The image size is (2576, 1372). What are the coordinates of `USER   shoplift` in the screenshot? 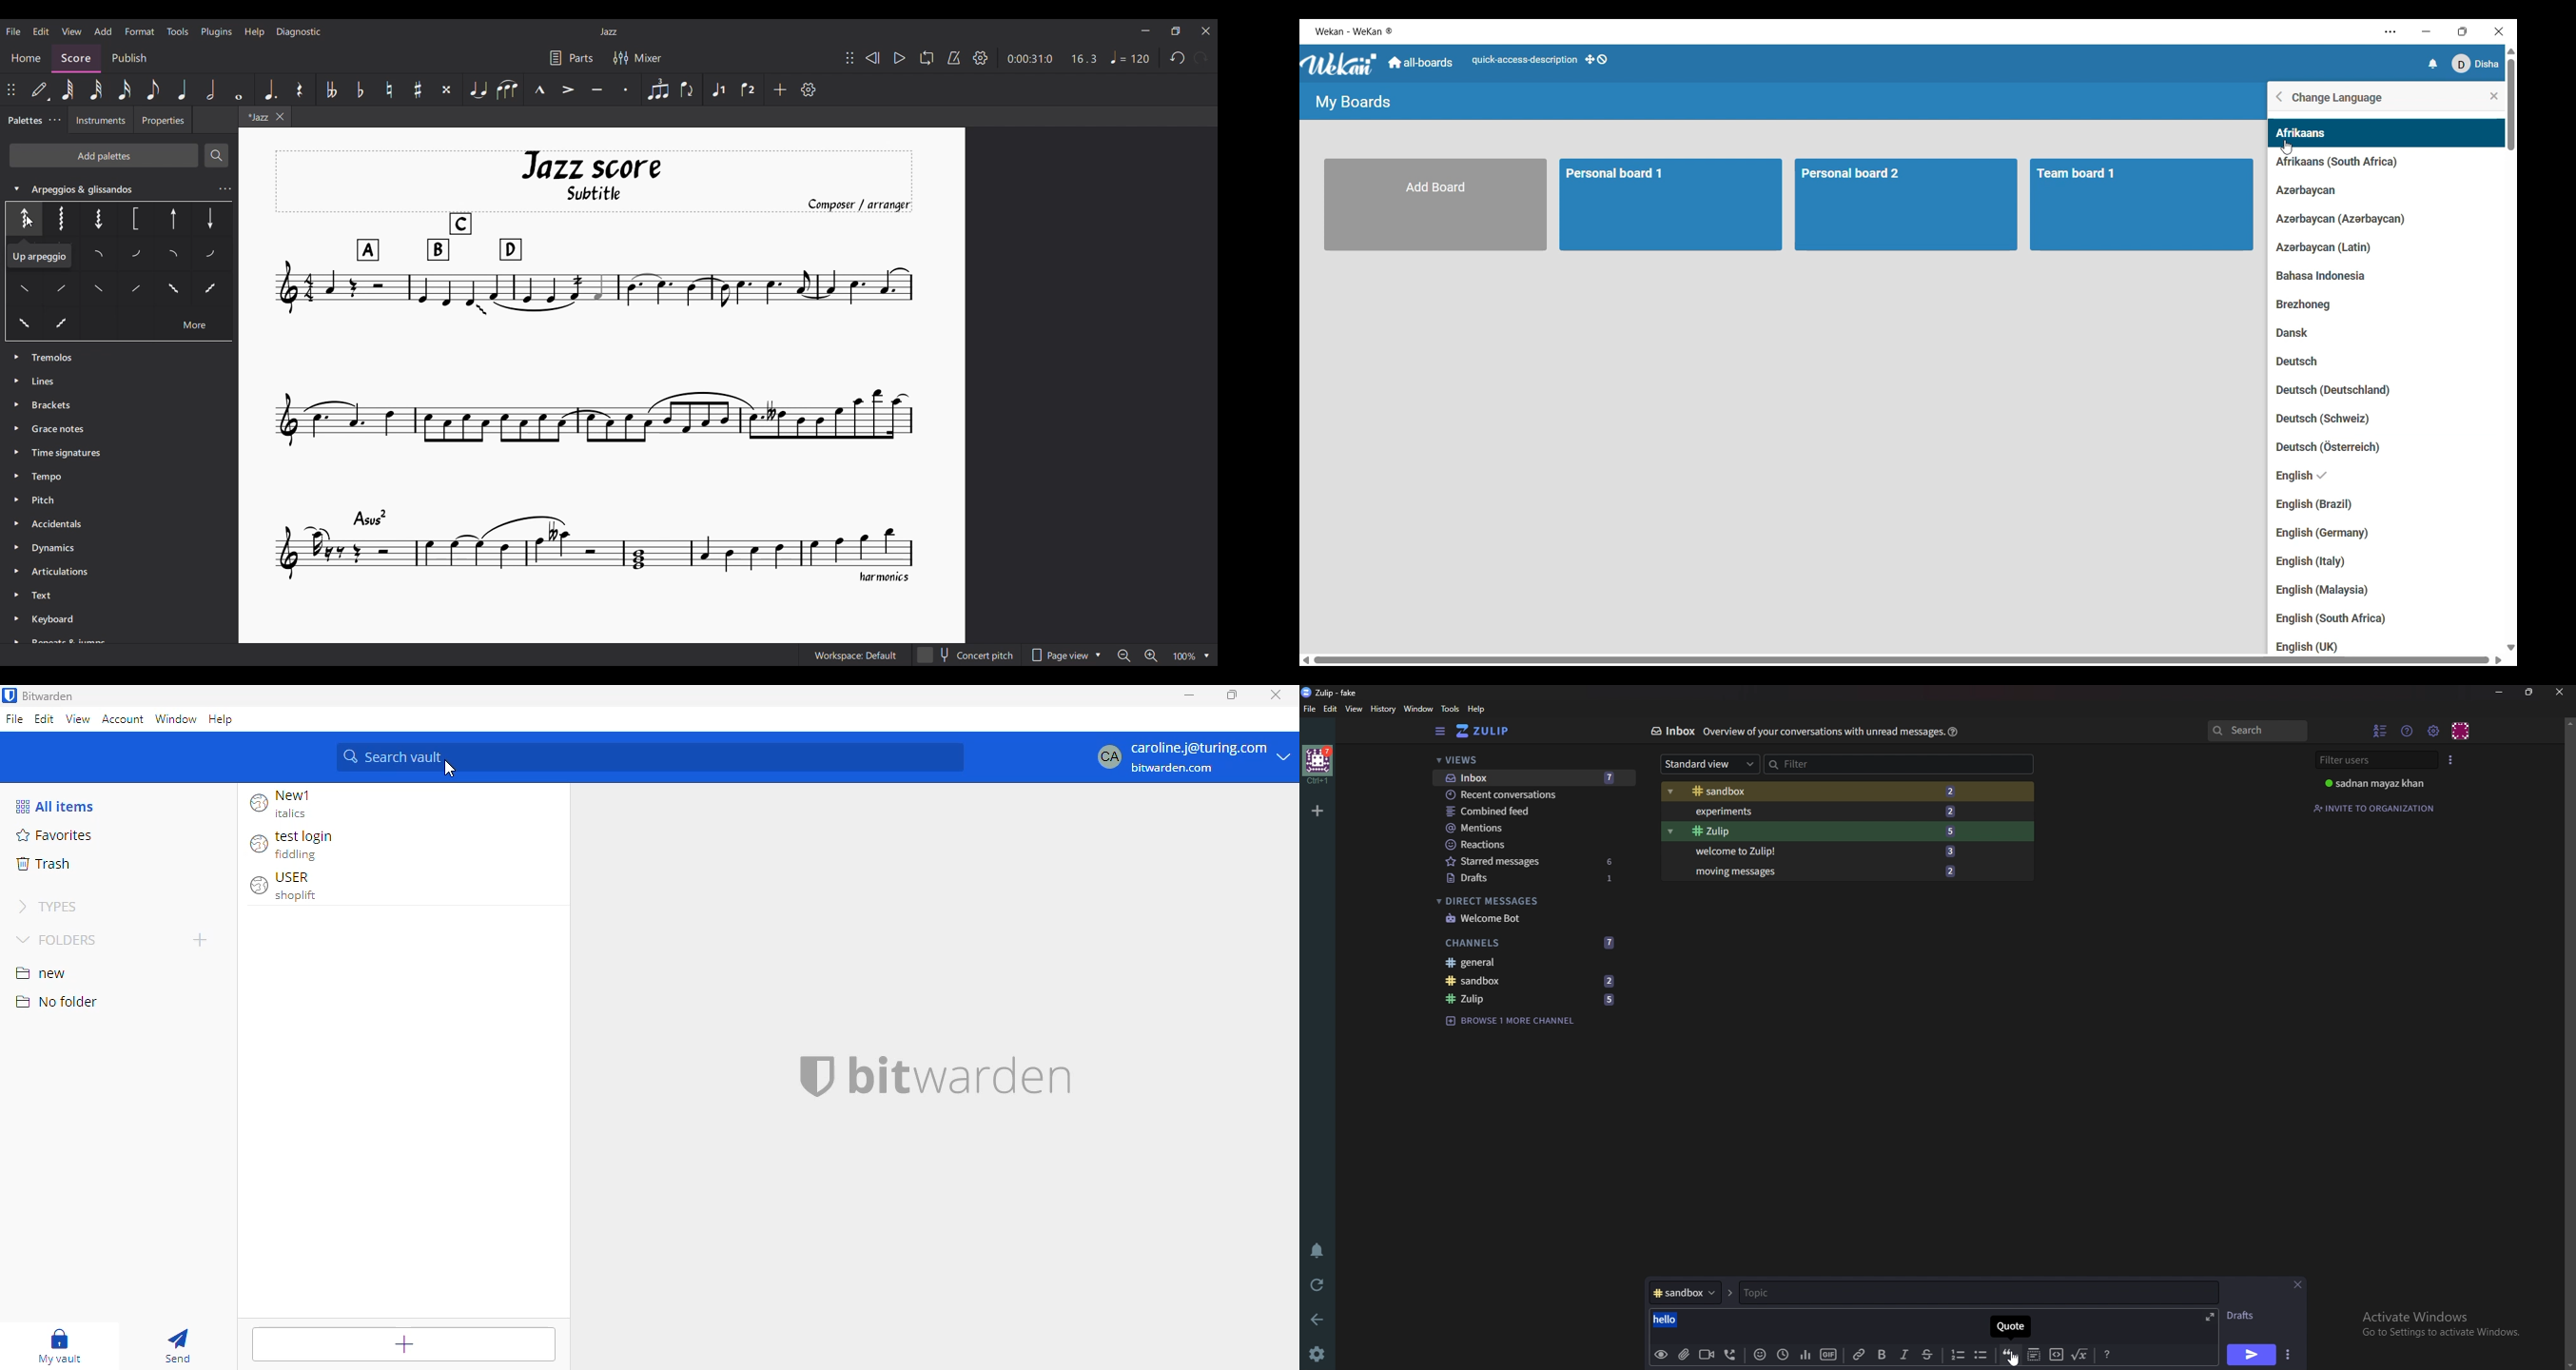 It's located at (290, 887).